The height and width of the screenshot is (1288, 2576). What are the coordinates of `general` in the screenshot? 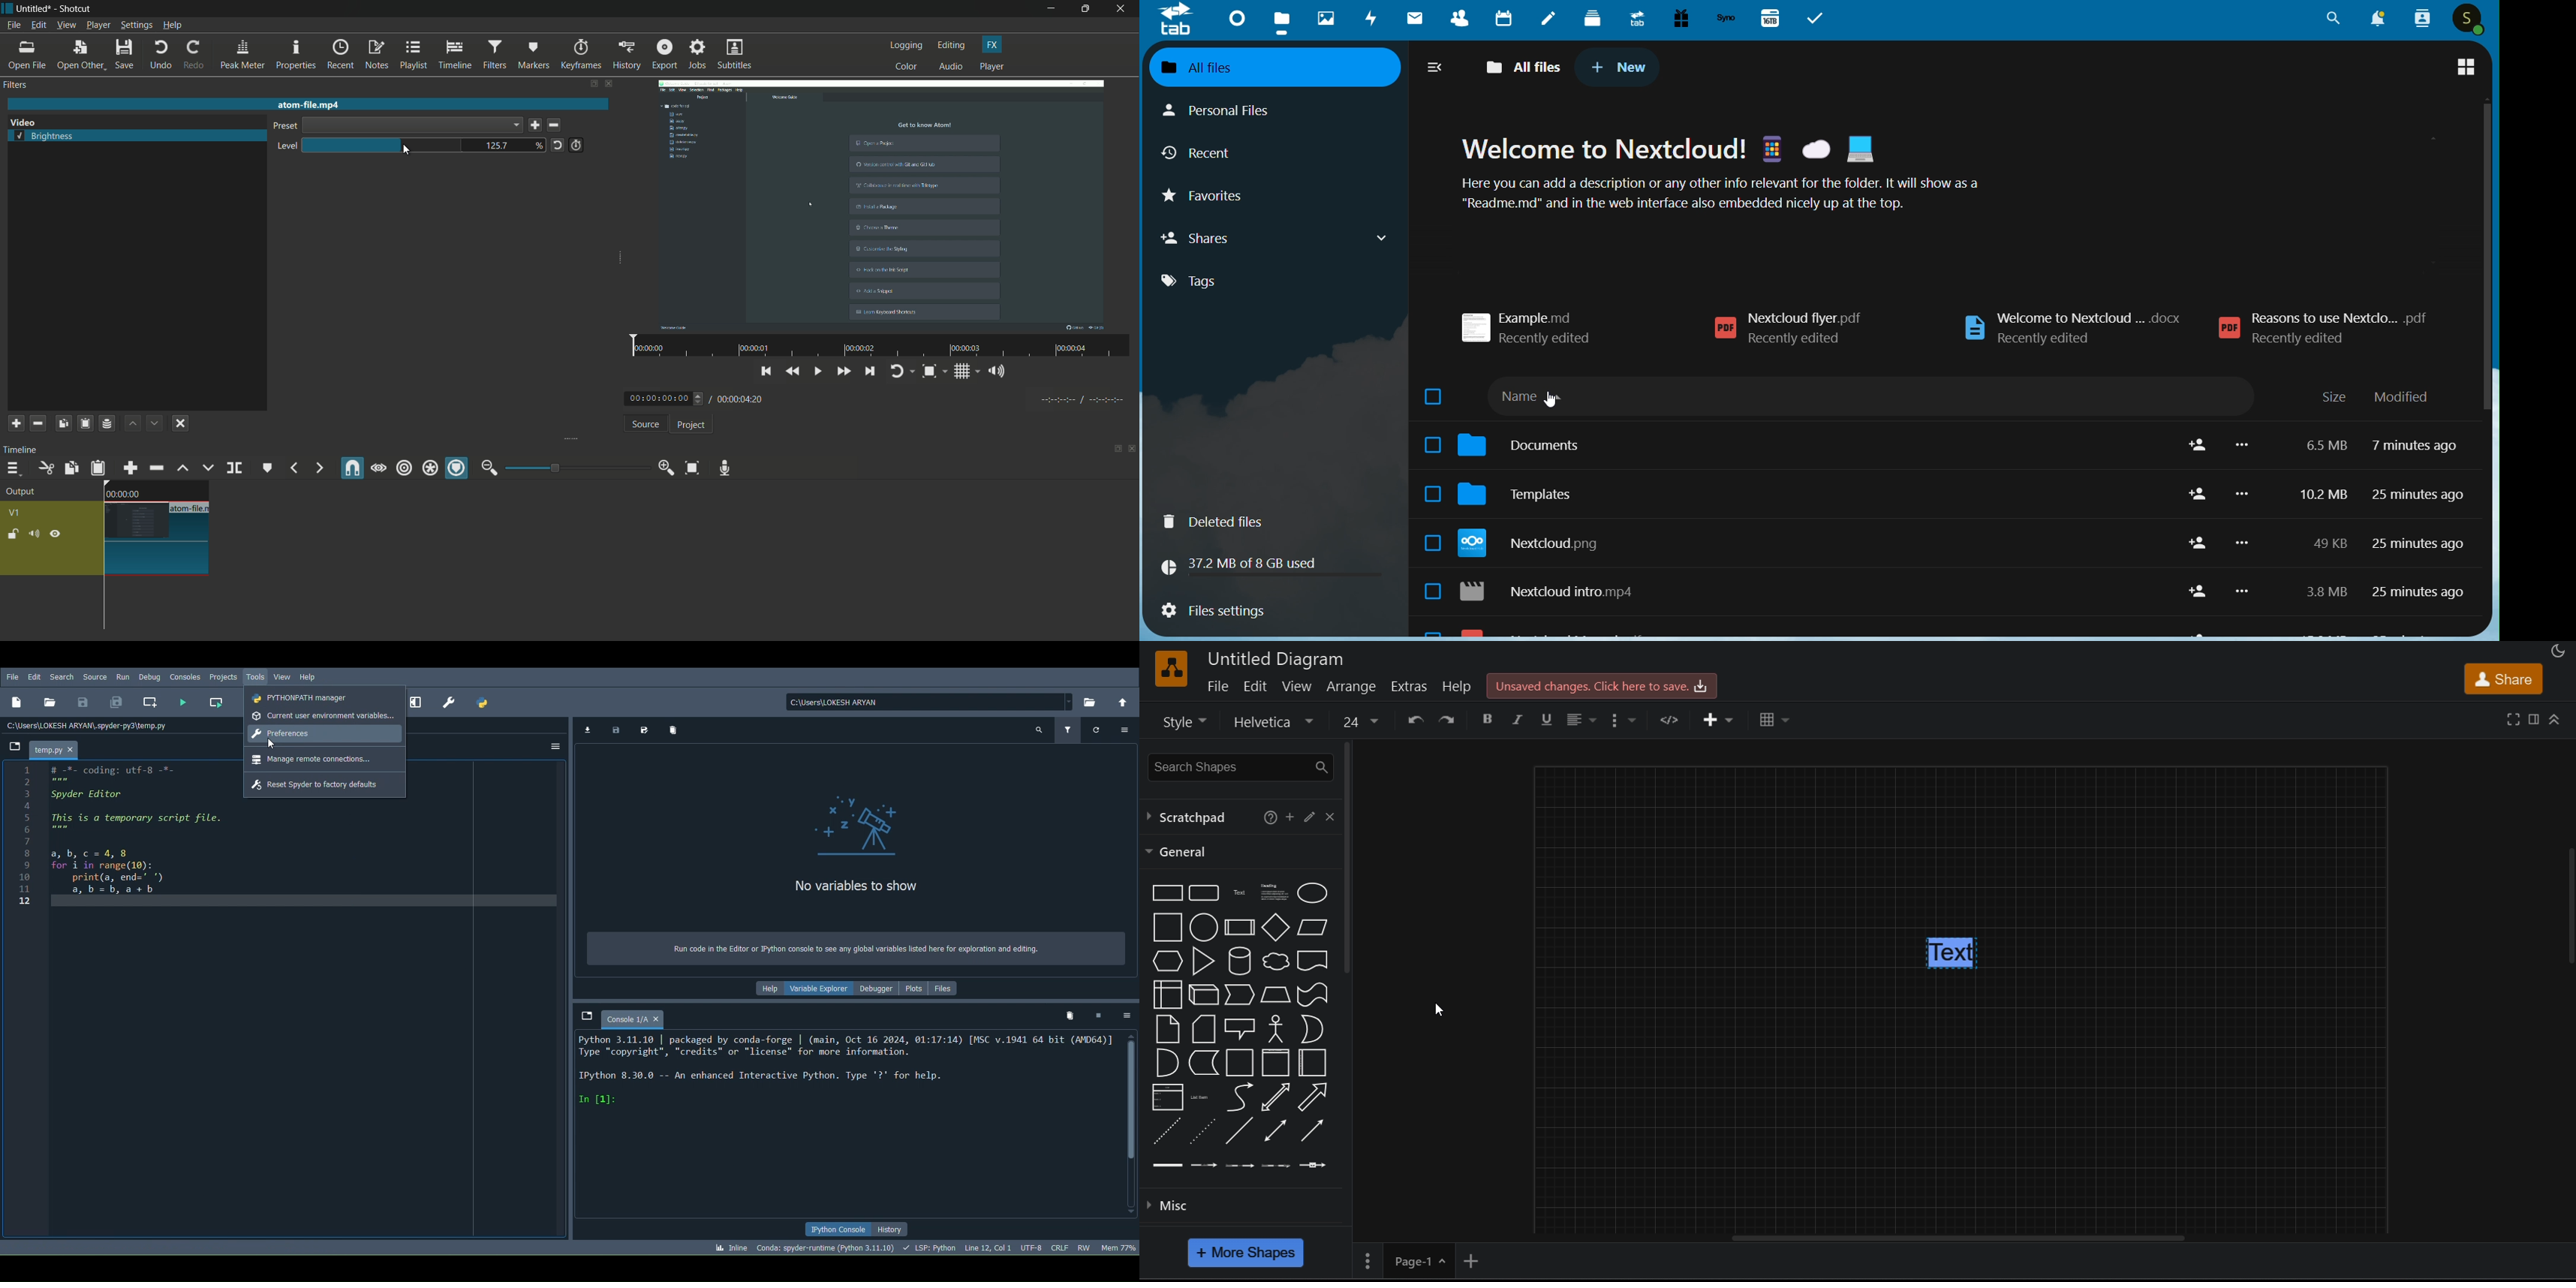 It's located at (1178, 852).